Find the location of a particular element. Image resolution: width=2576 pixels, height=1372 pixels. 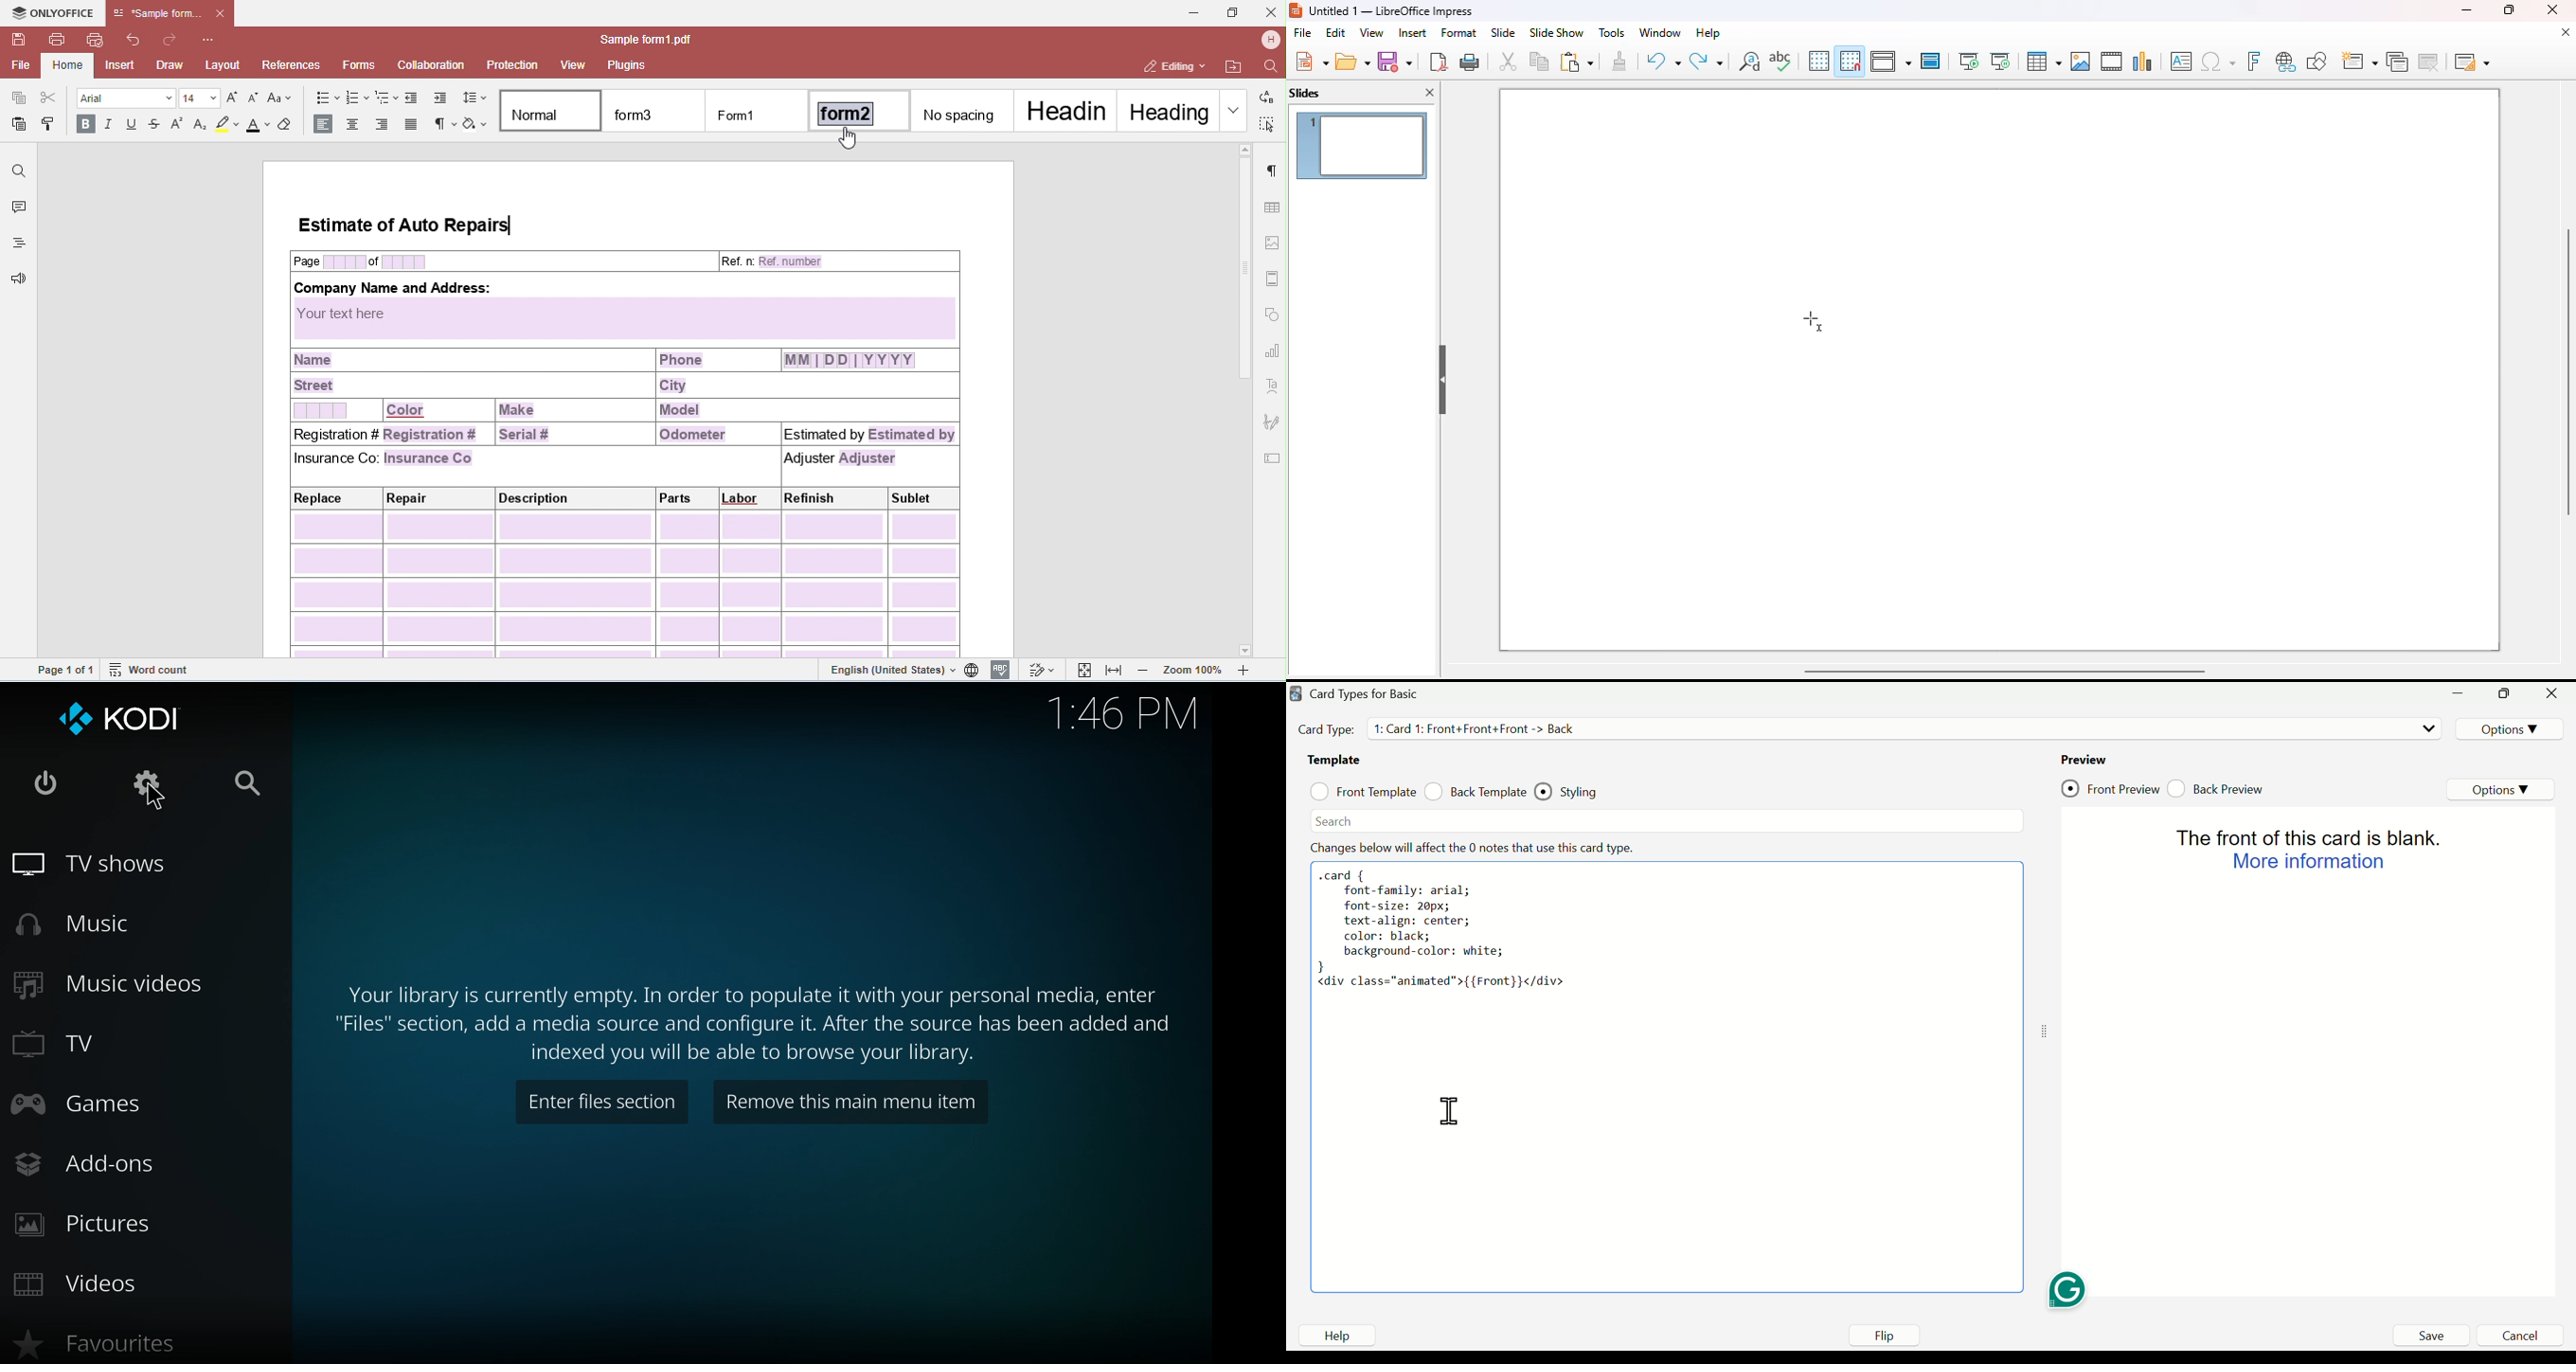

heading is located at coordinates (1166, 110).